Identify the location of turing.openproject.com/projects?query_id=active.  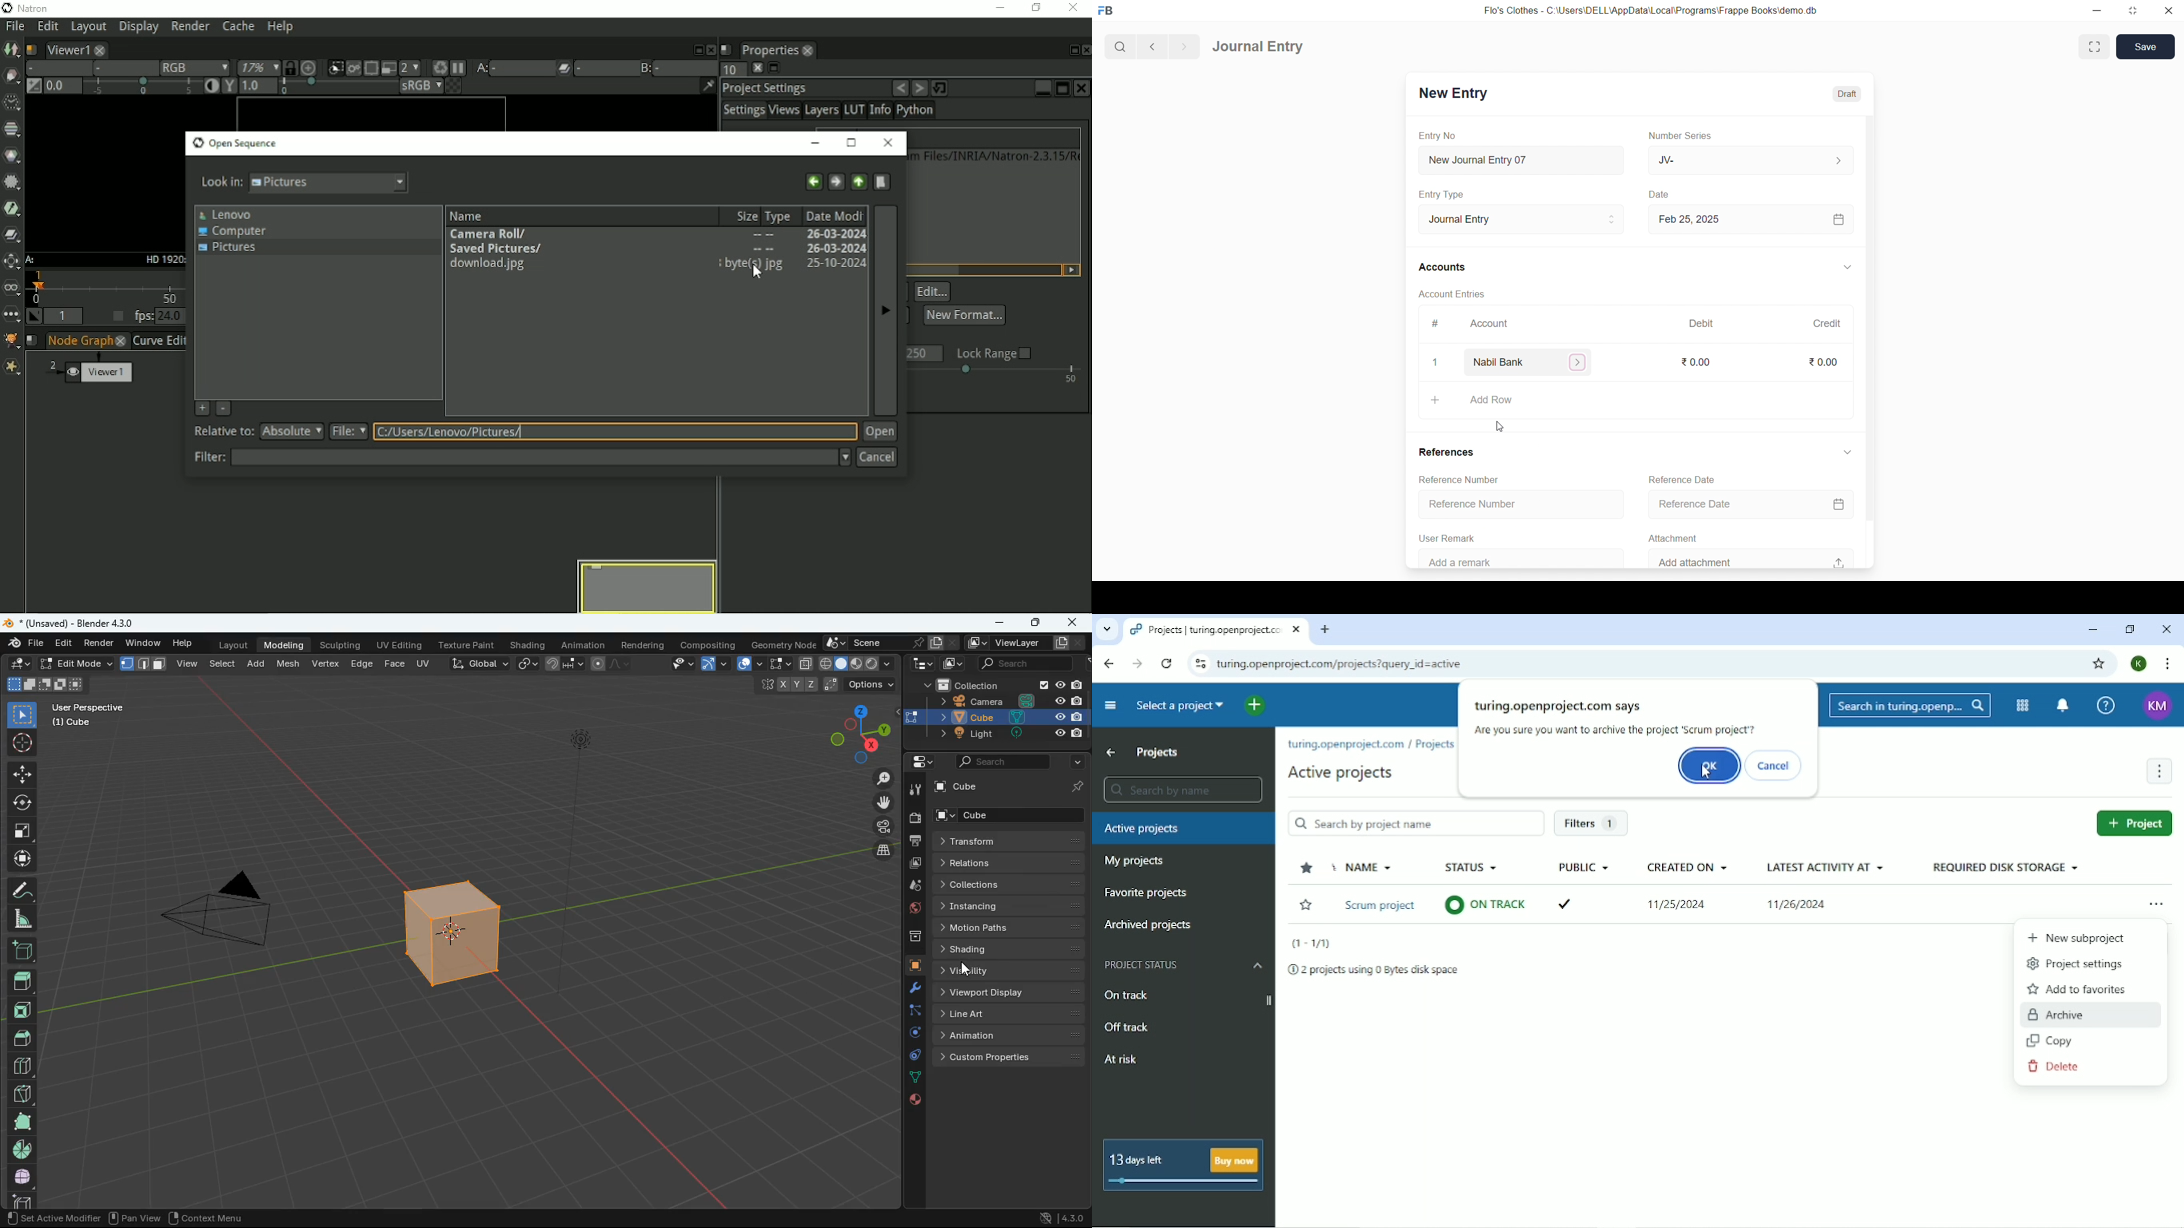
(1355, 665).